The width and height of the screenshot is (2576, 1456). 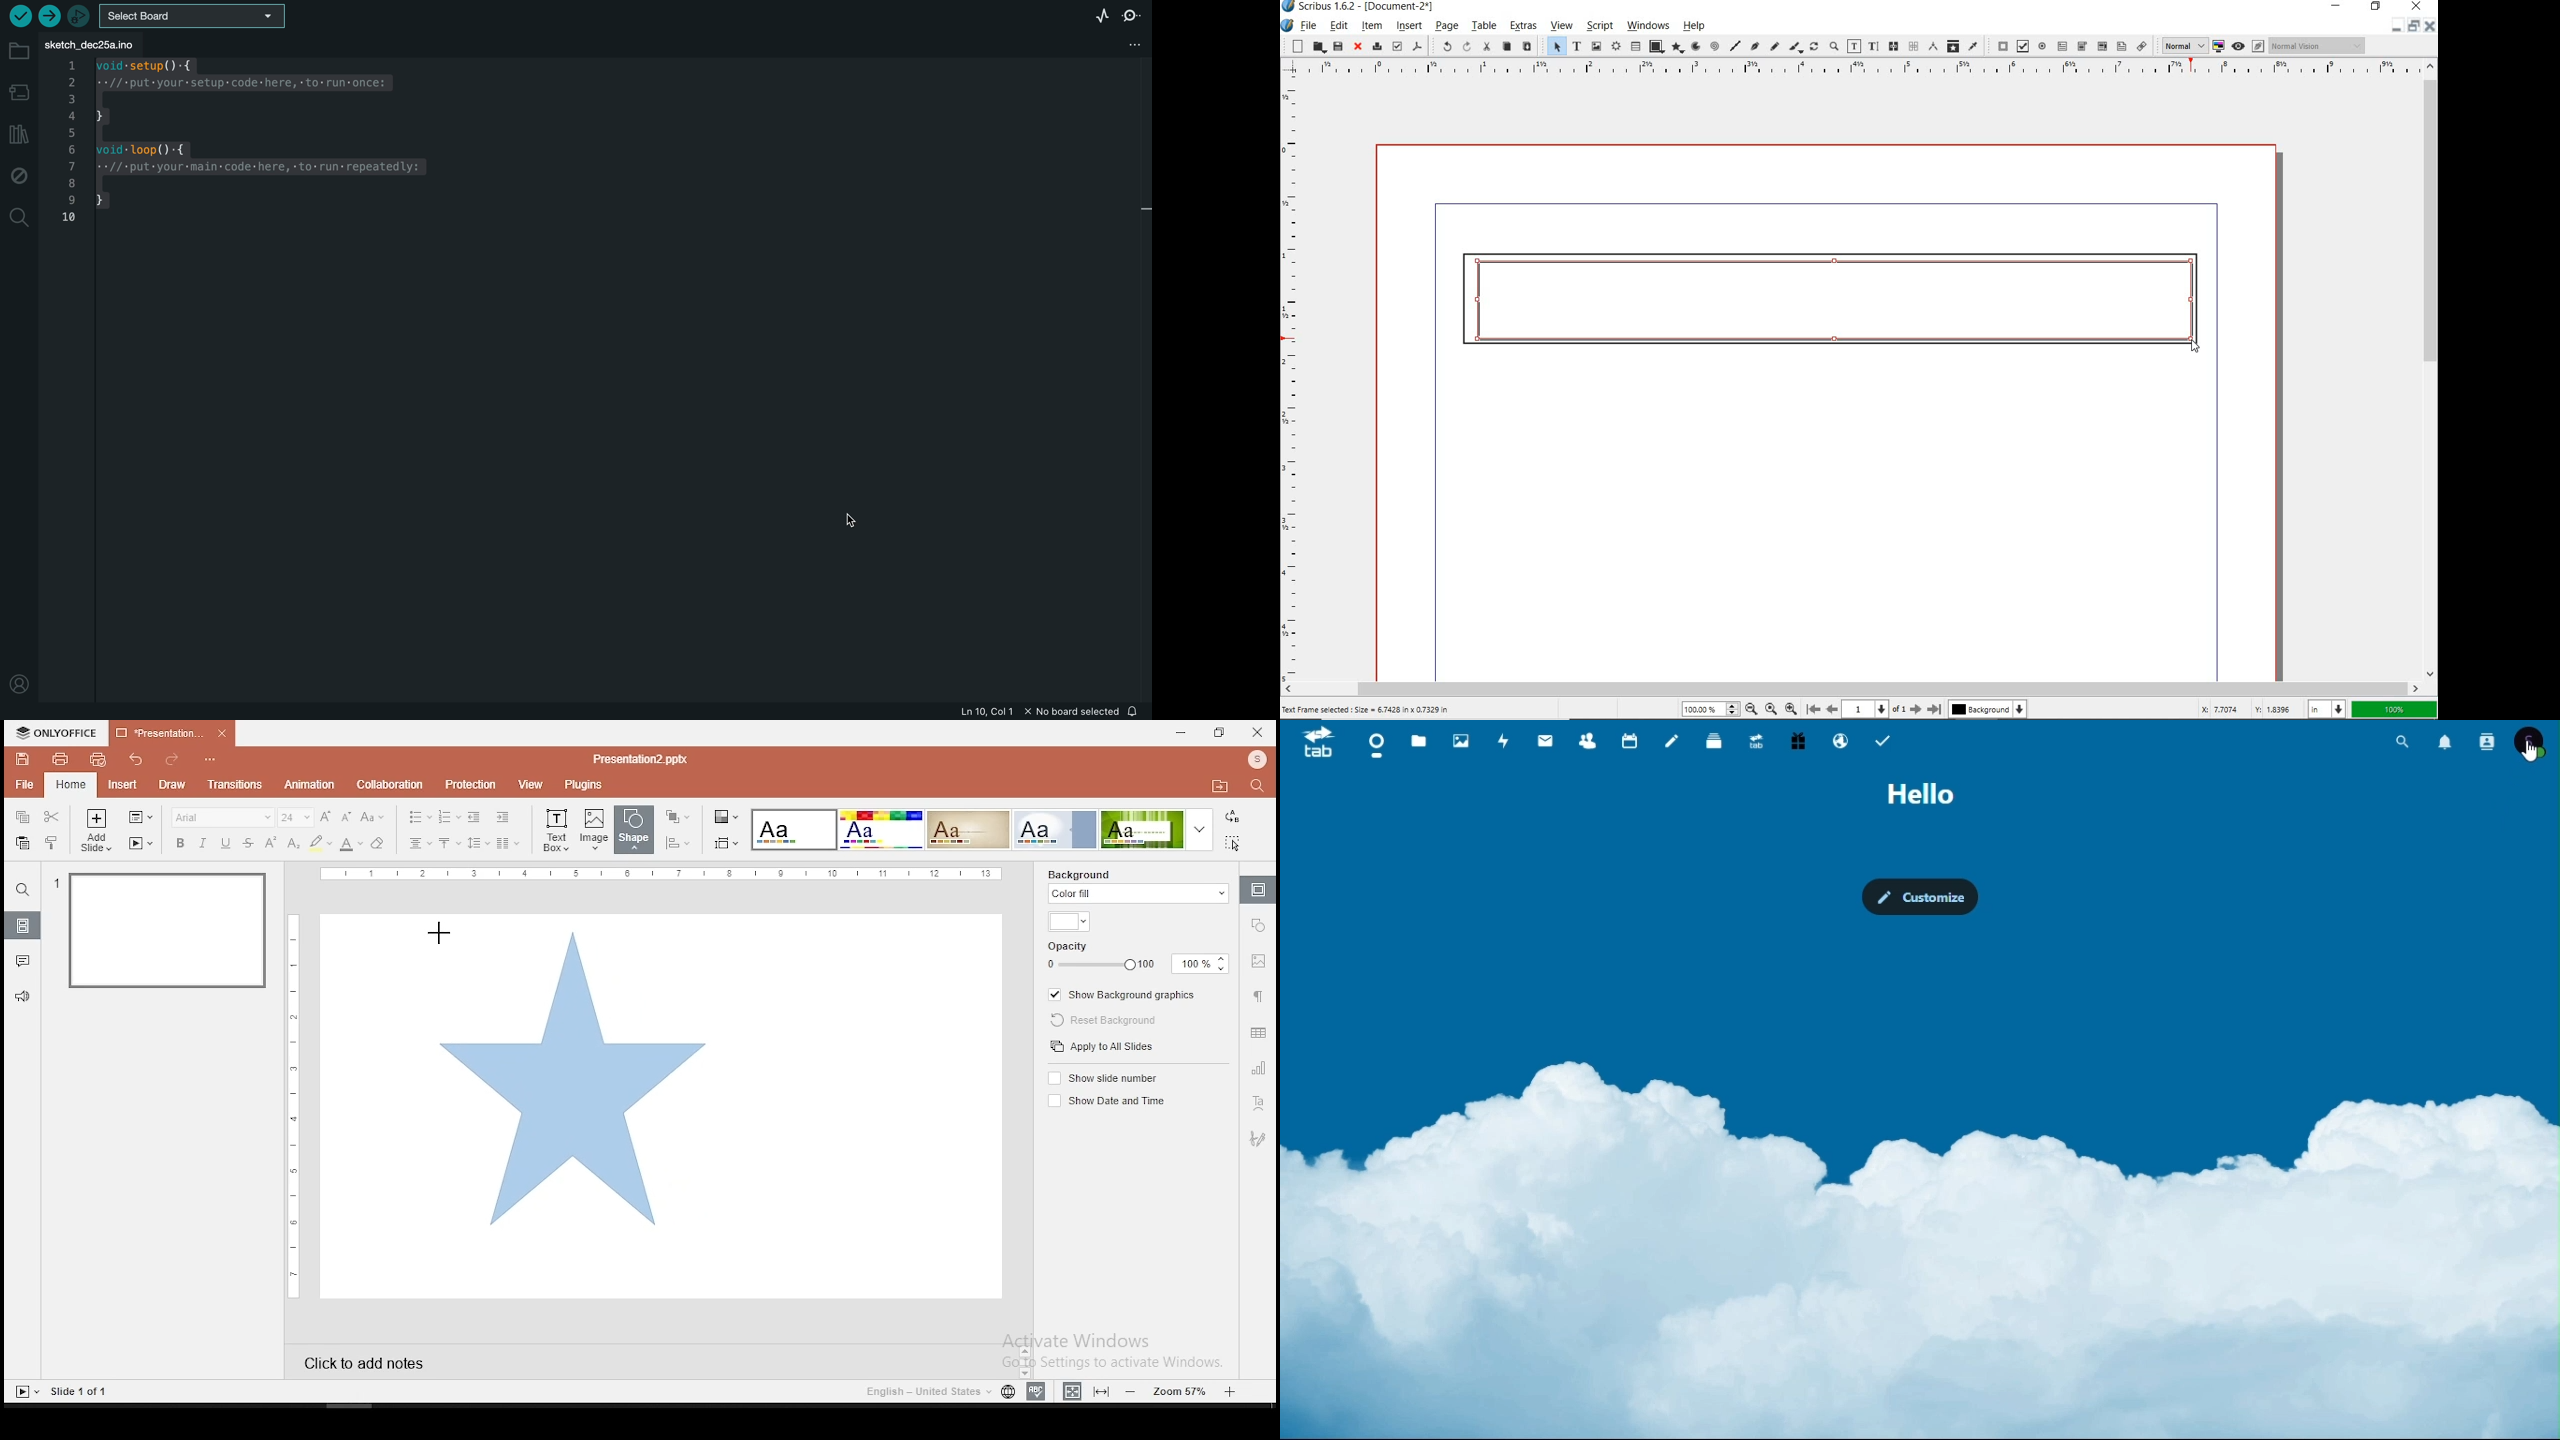 What do you see at coordinates (506, 842) in the screenshot?
I see `columns` at bounding box center [506, 842].